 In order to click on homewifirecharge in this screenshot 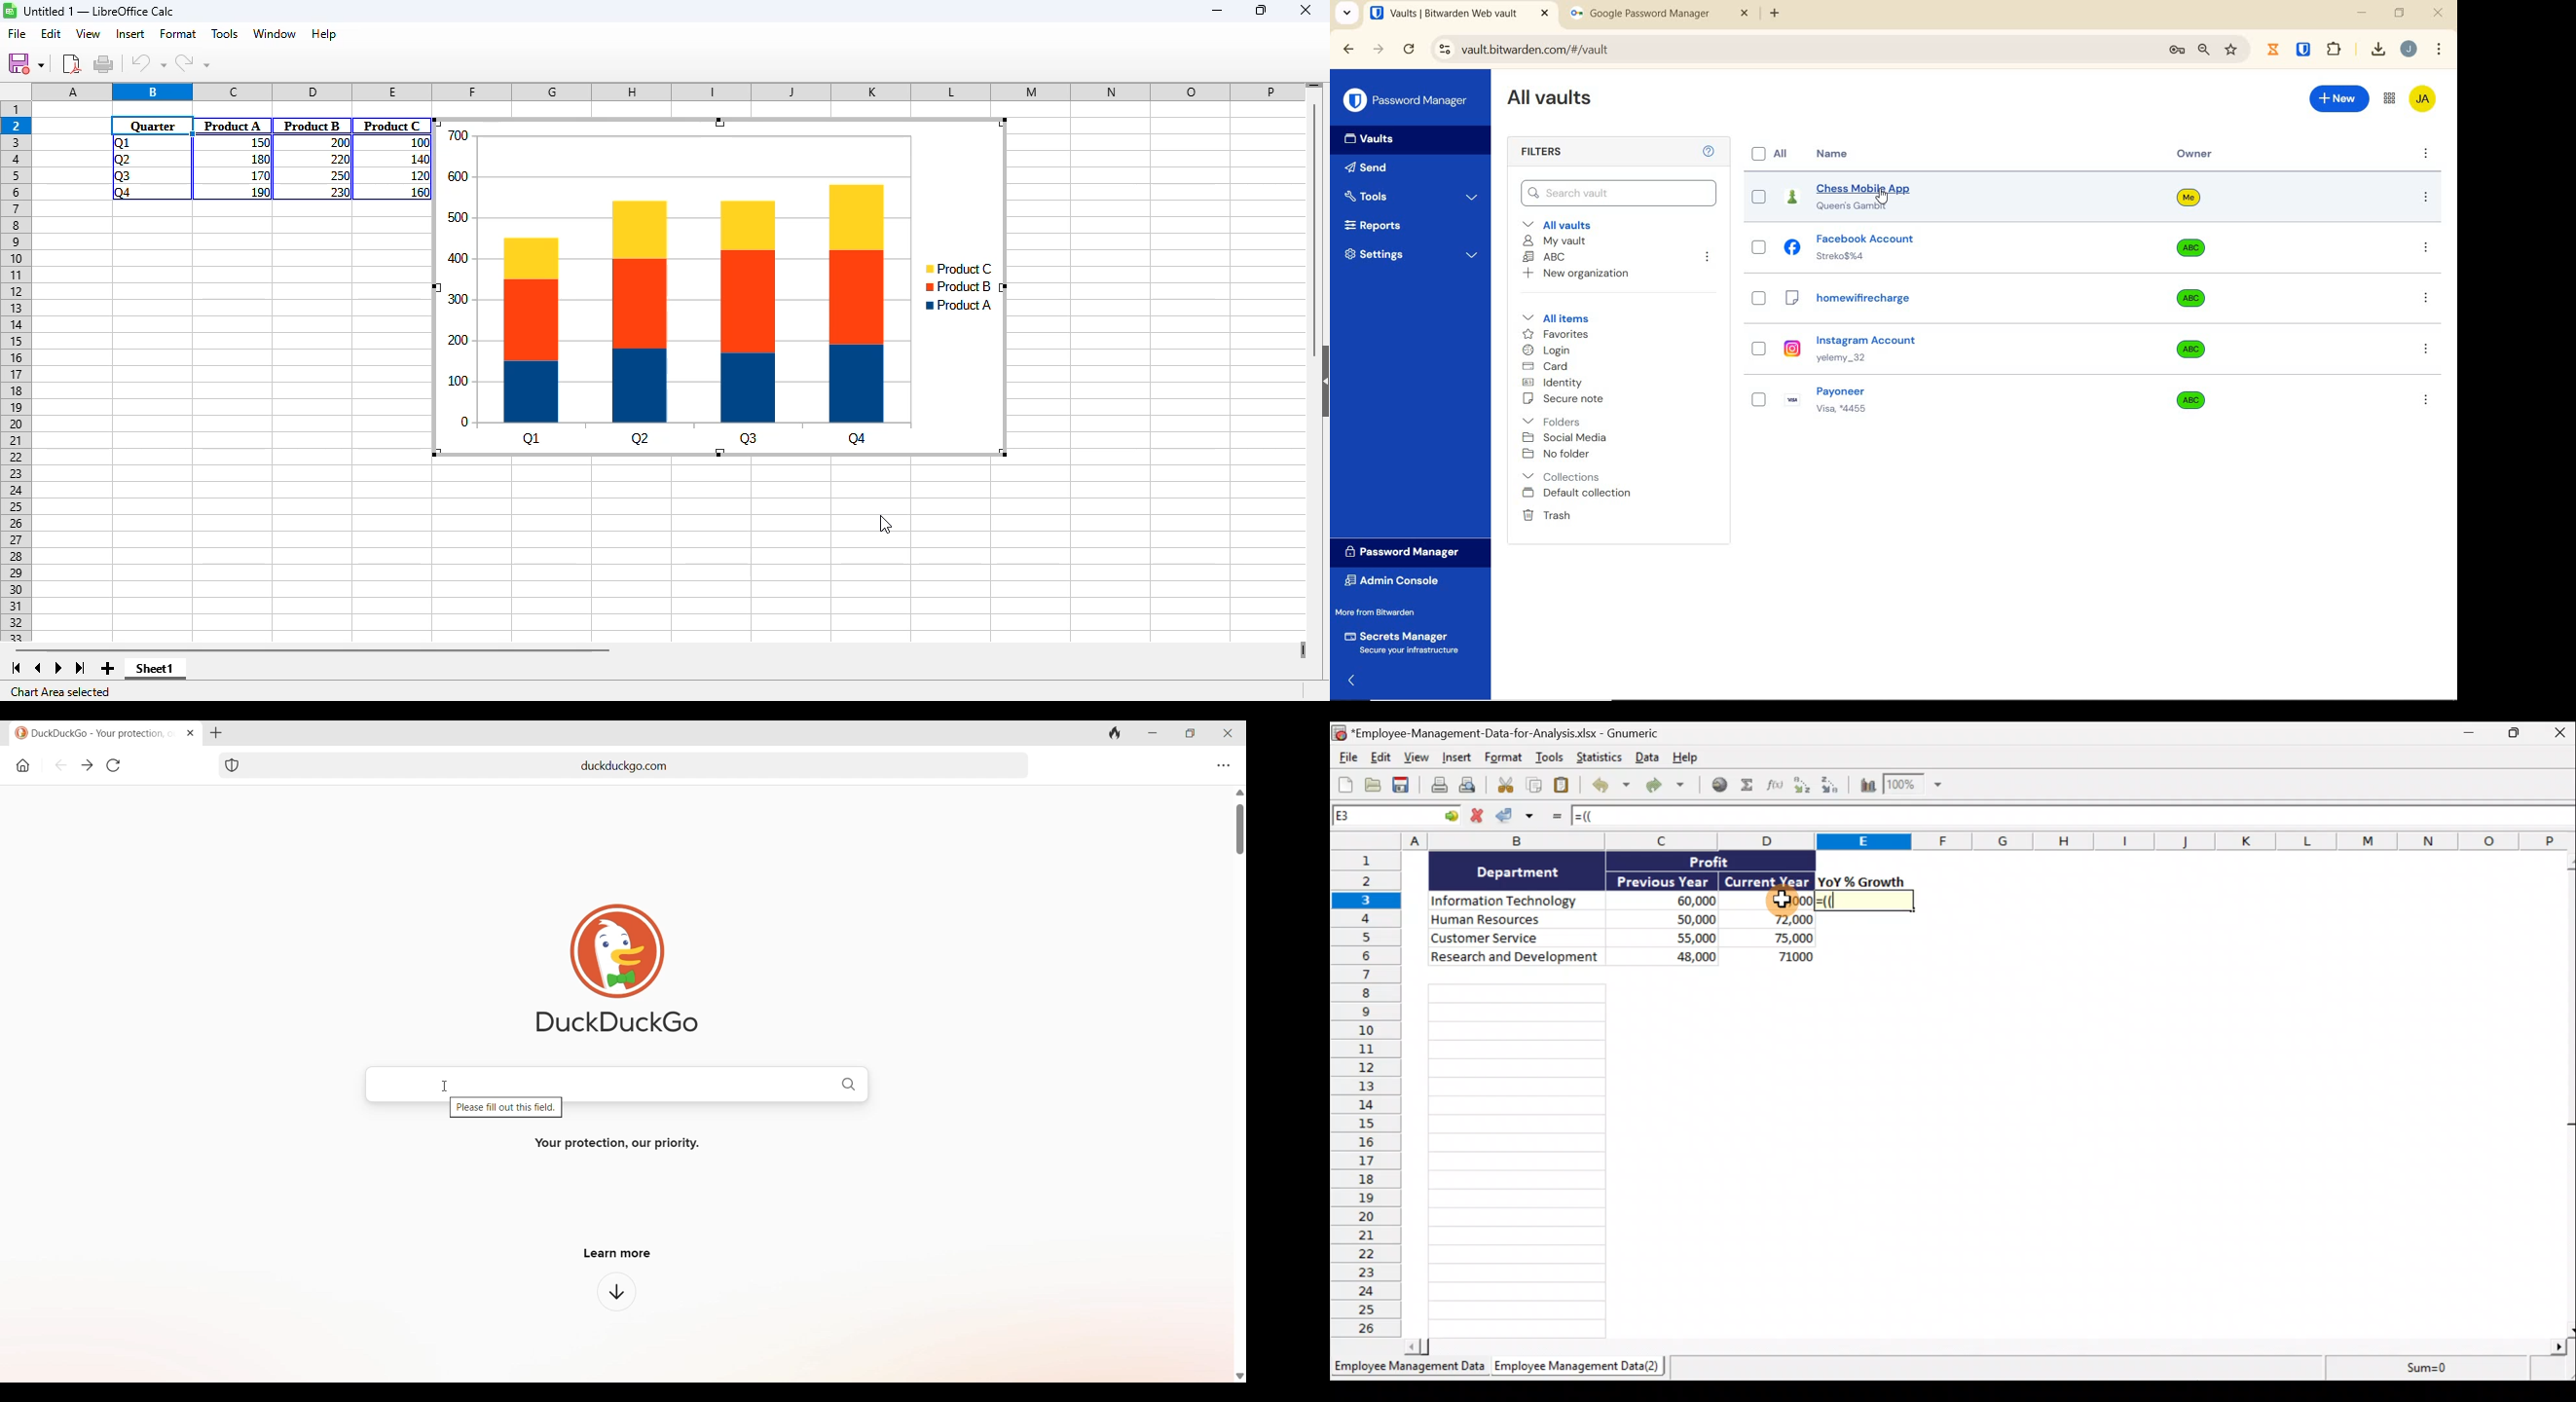, I will do `click(1869, 300)`.